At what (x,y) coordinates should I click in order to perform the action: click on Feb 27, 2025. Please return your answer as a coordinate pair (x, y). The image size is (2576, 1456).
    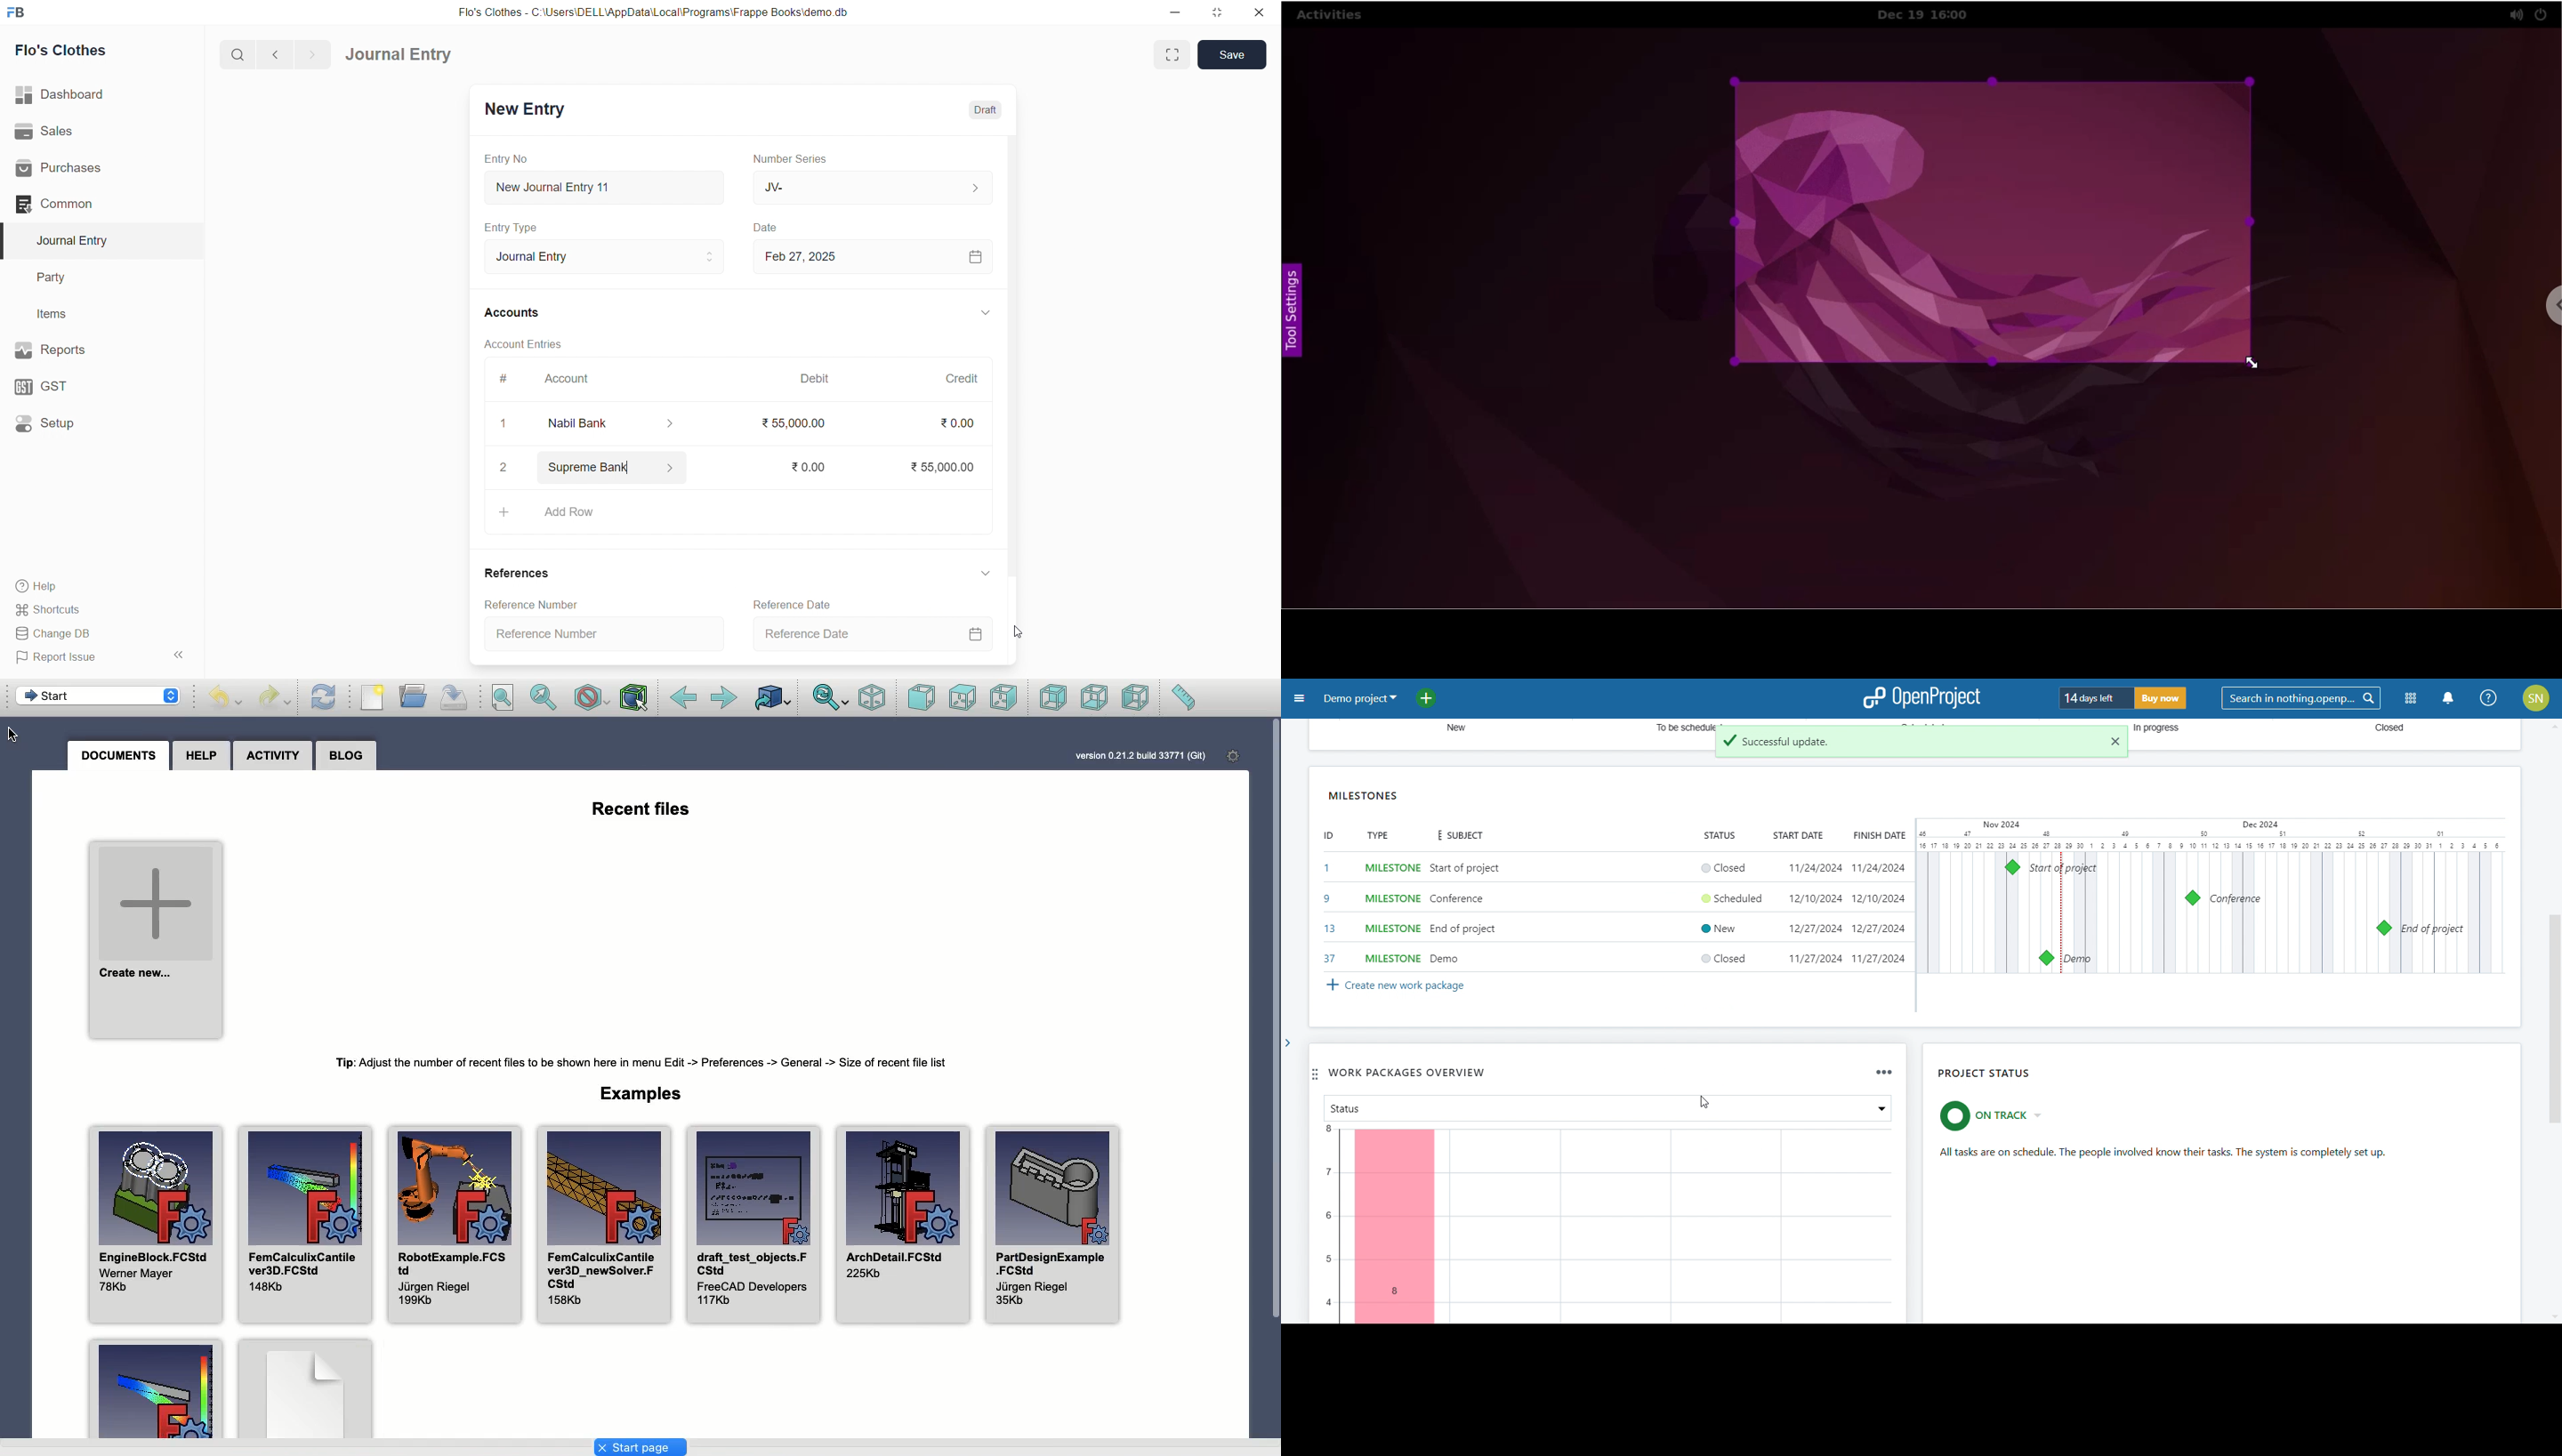
    Looking at the image, I should click on (871, 257).